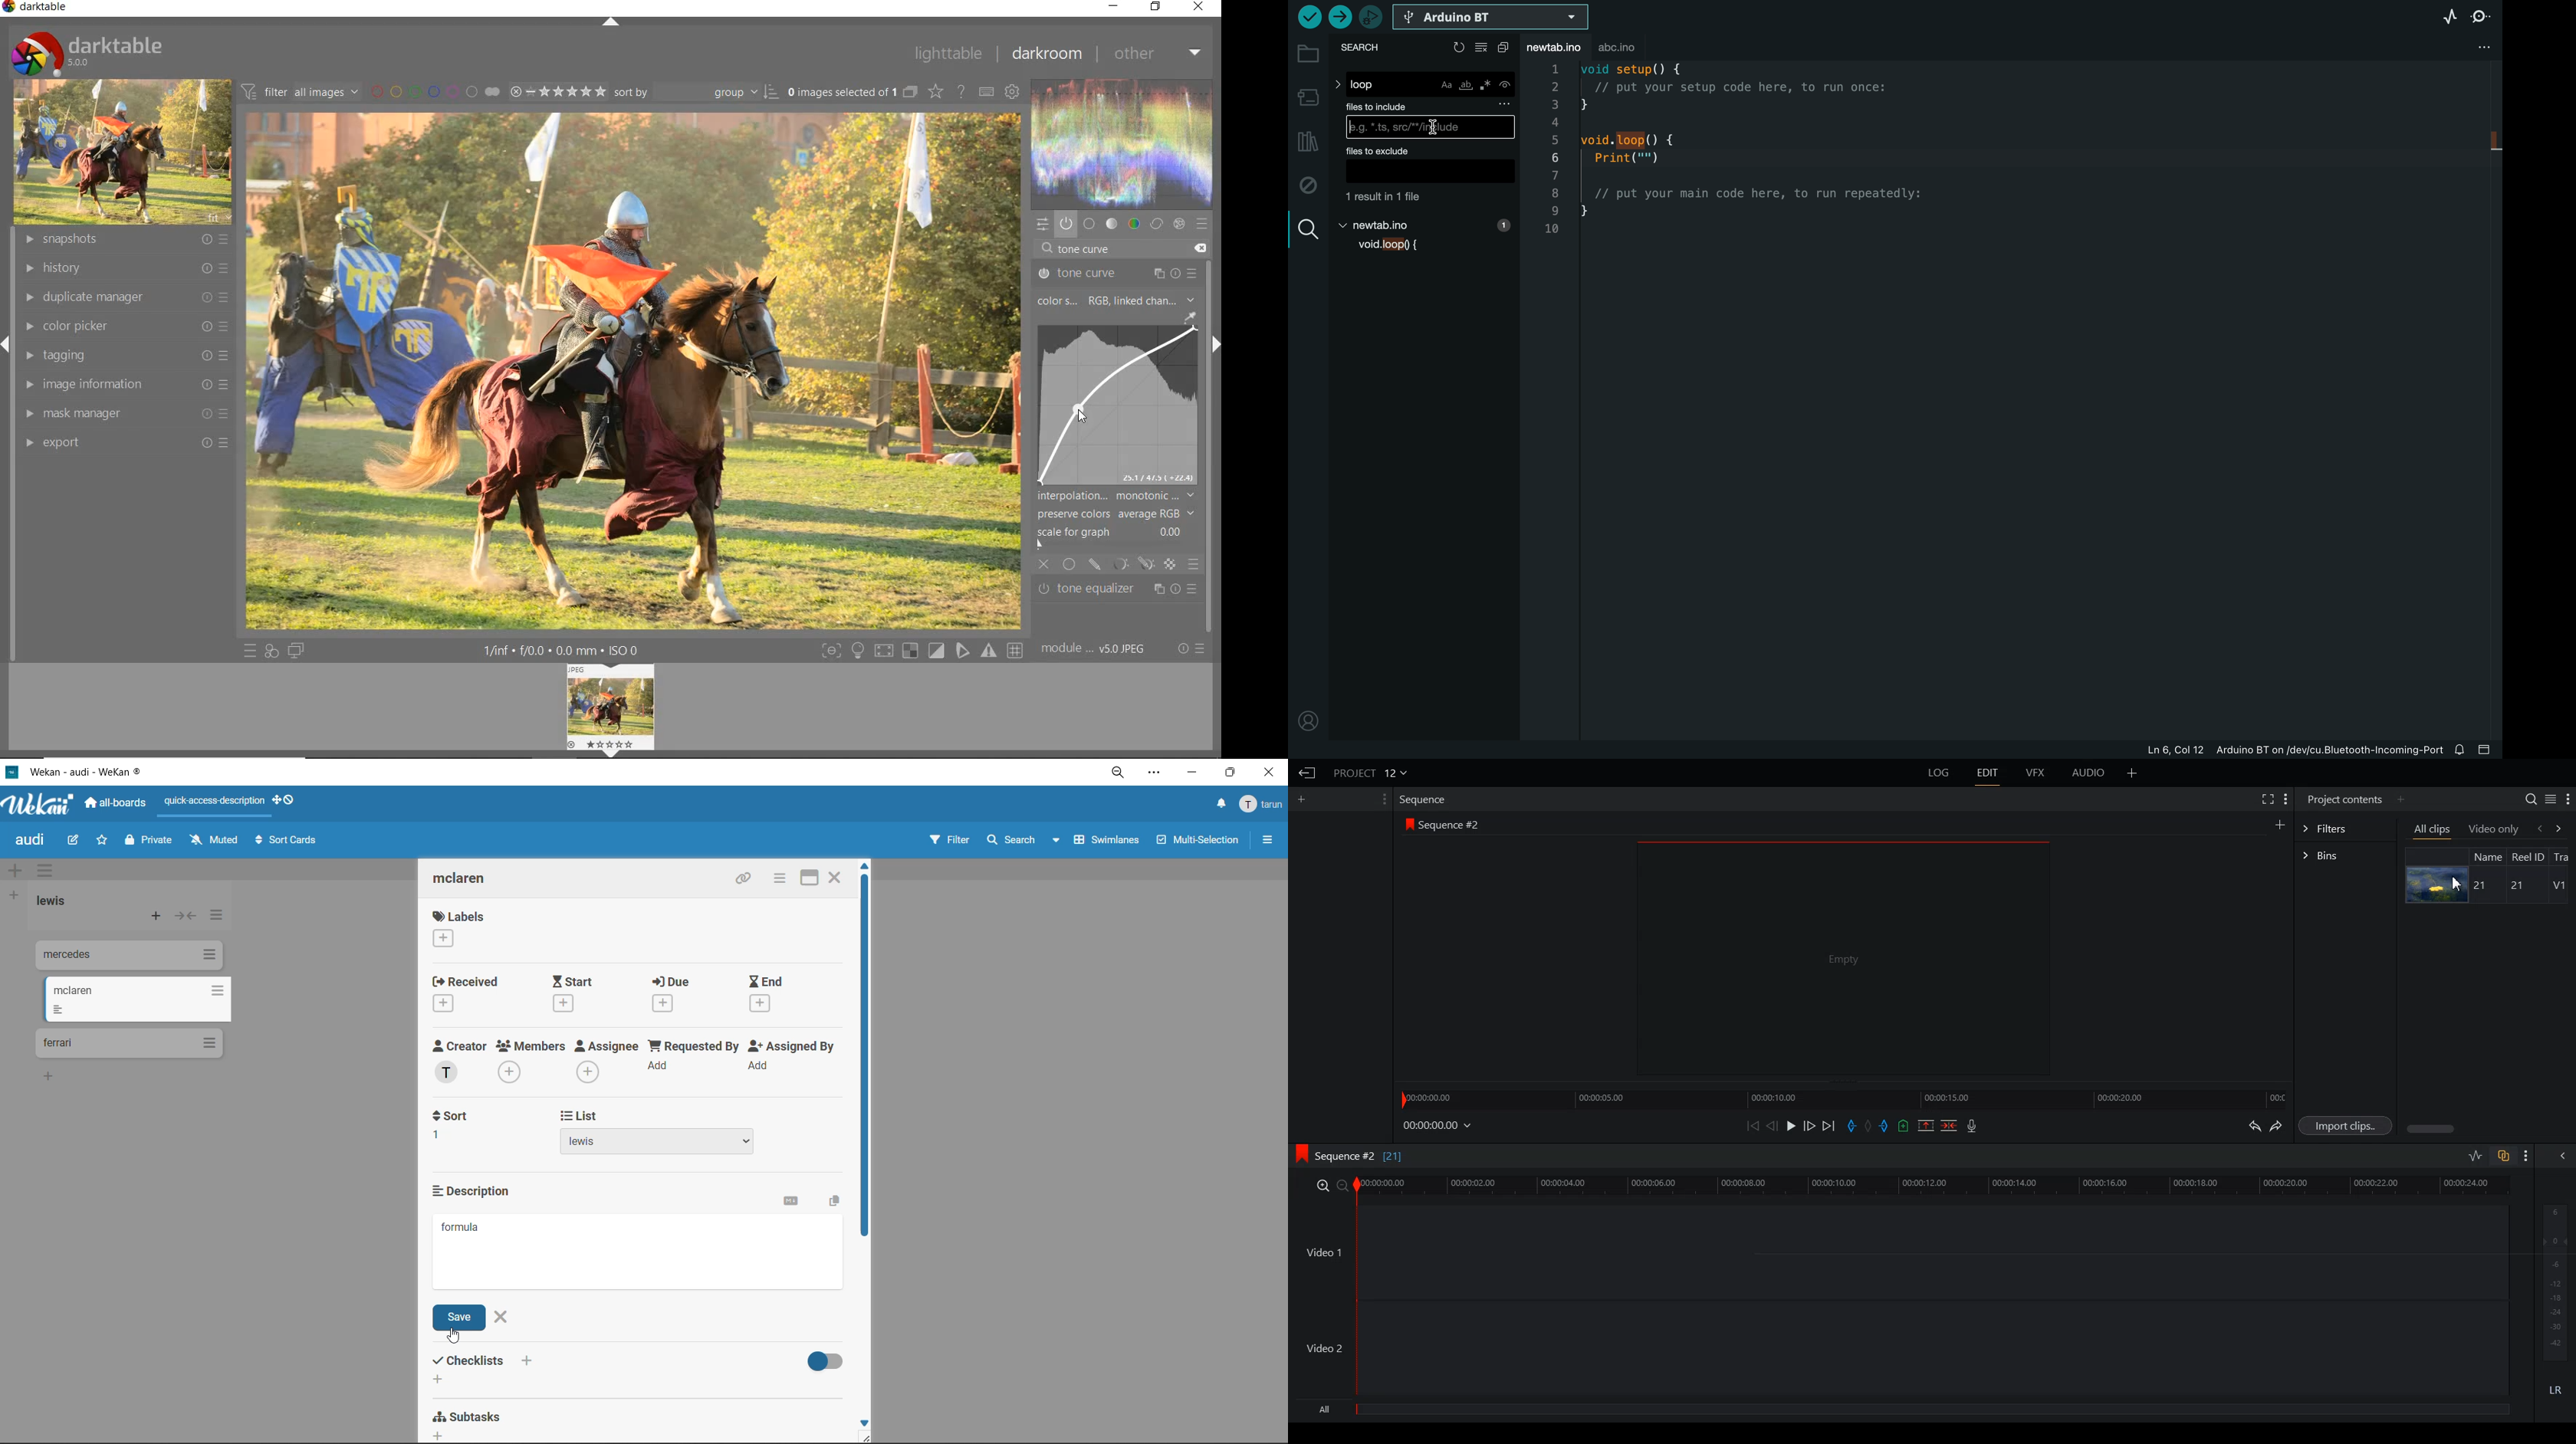 The height and width of the screenshot is (1456, 2576). What do you see at coordinates (607, 1061) in the screenshot?
I see `assignee` at bounding box center [607, 1061].